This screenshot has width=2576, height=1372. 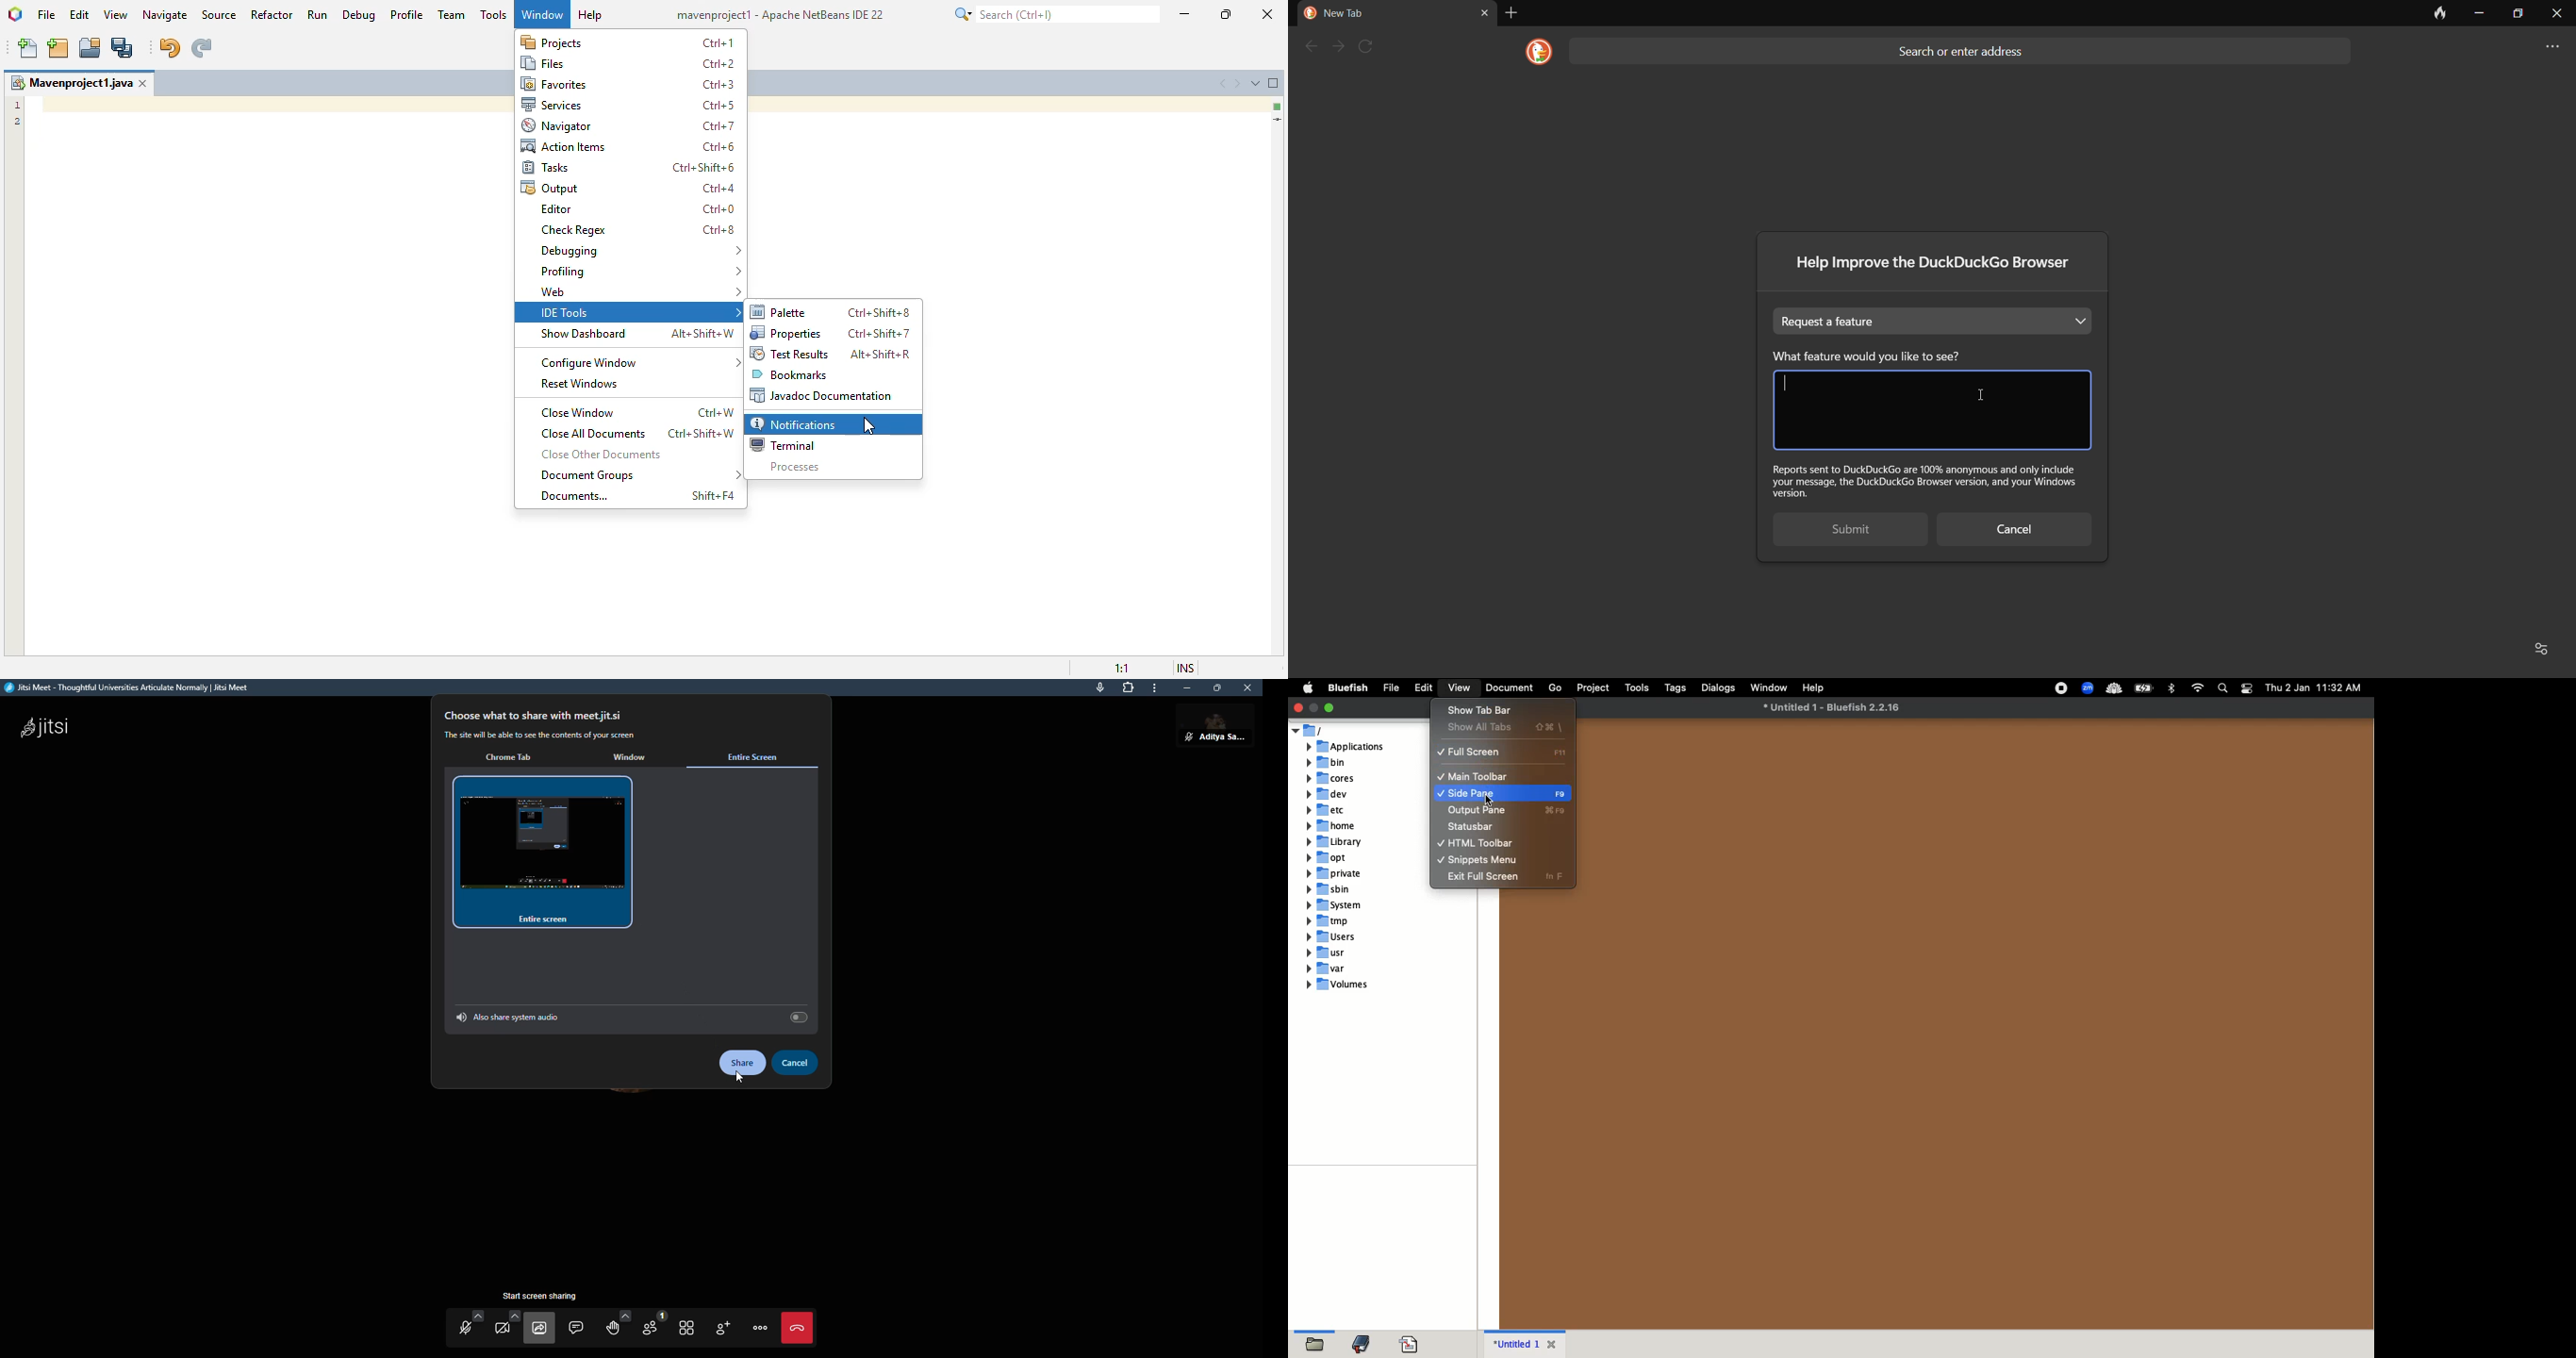 I want to click on request a feature , so click(x=1935, y=321).